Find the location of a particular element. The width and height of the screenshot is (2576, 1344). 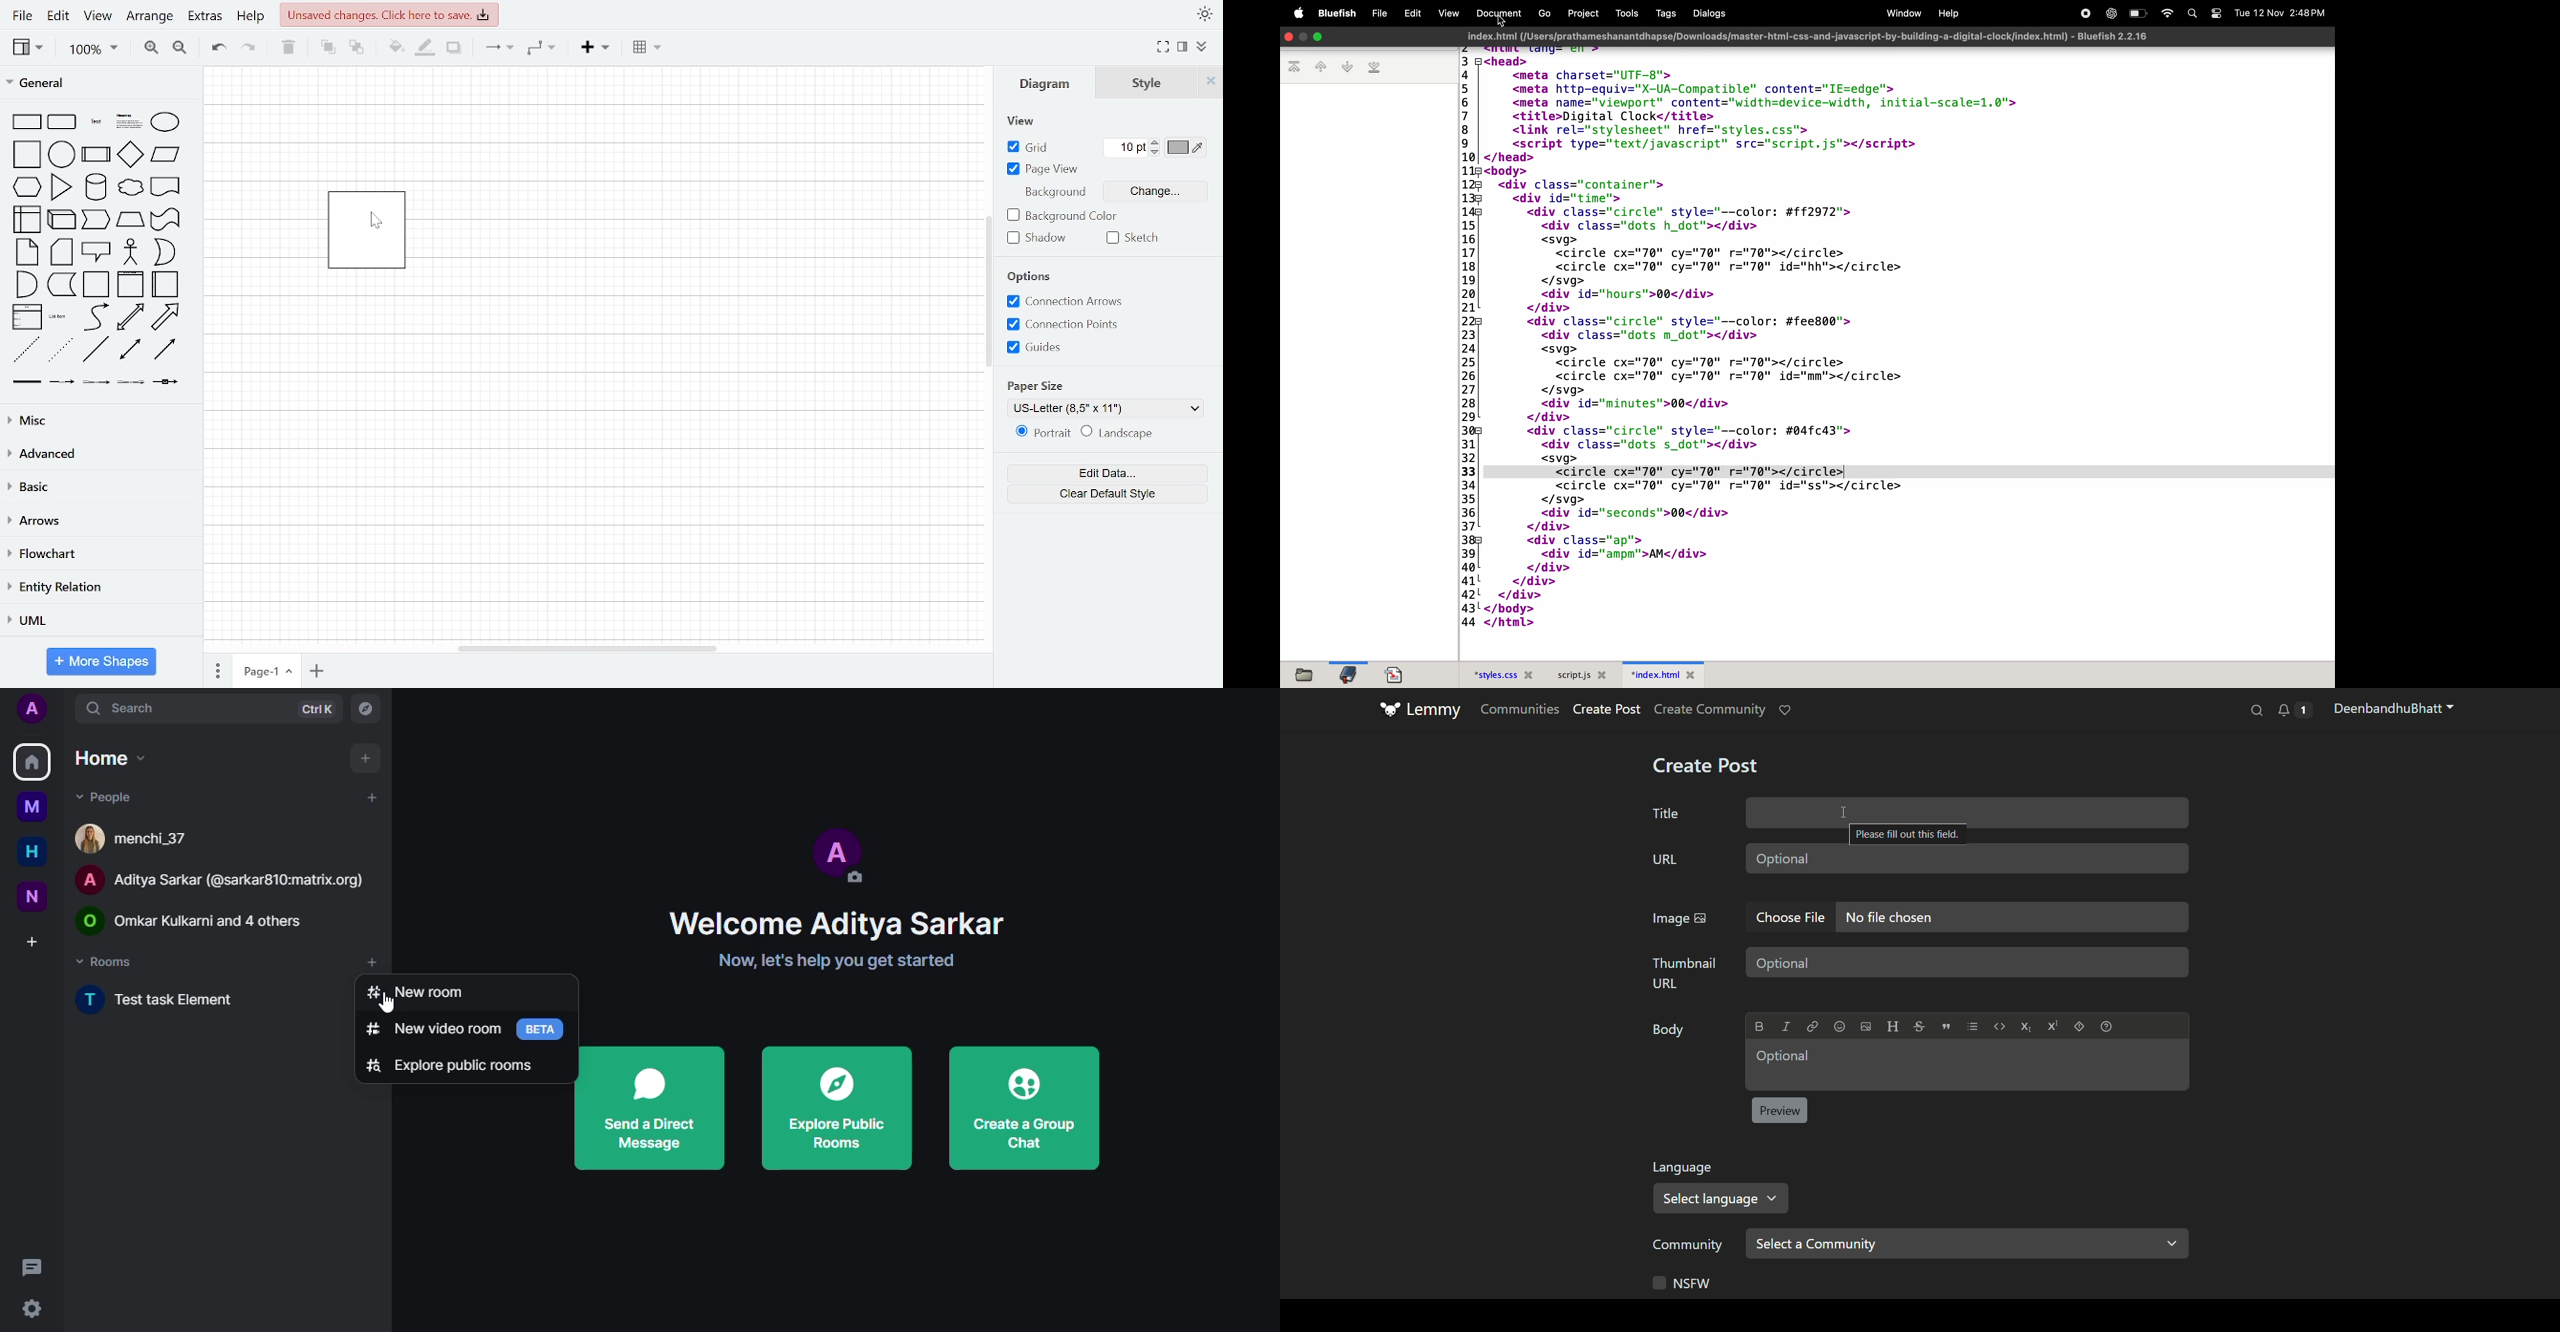

add is located at coordinates (365, 756).